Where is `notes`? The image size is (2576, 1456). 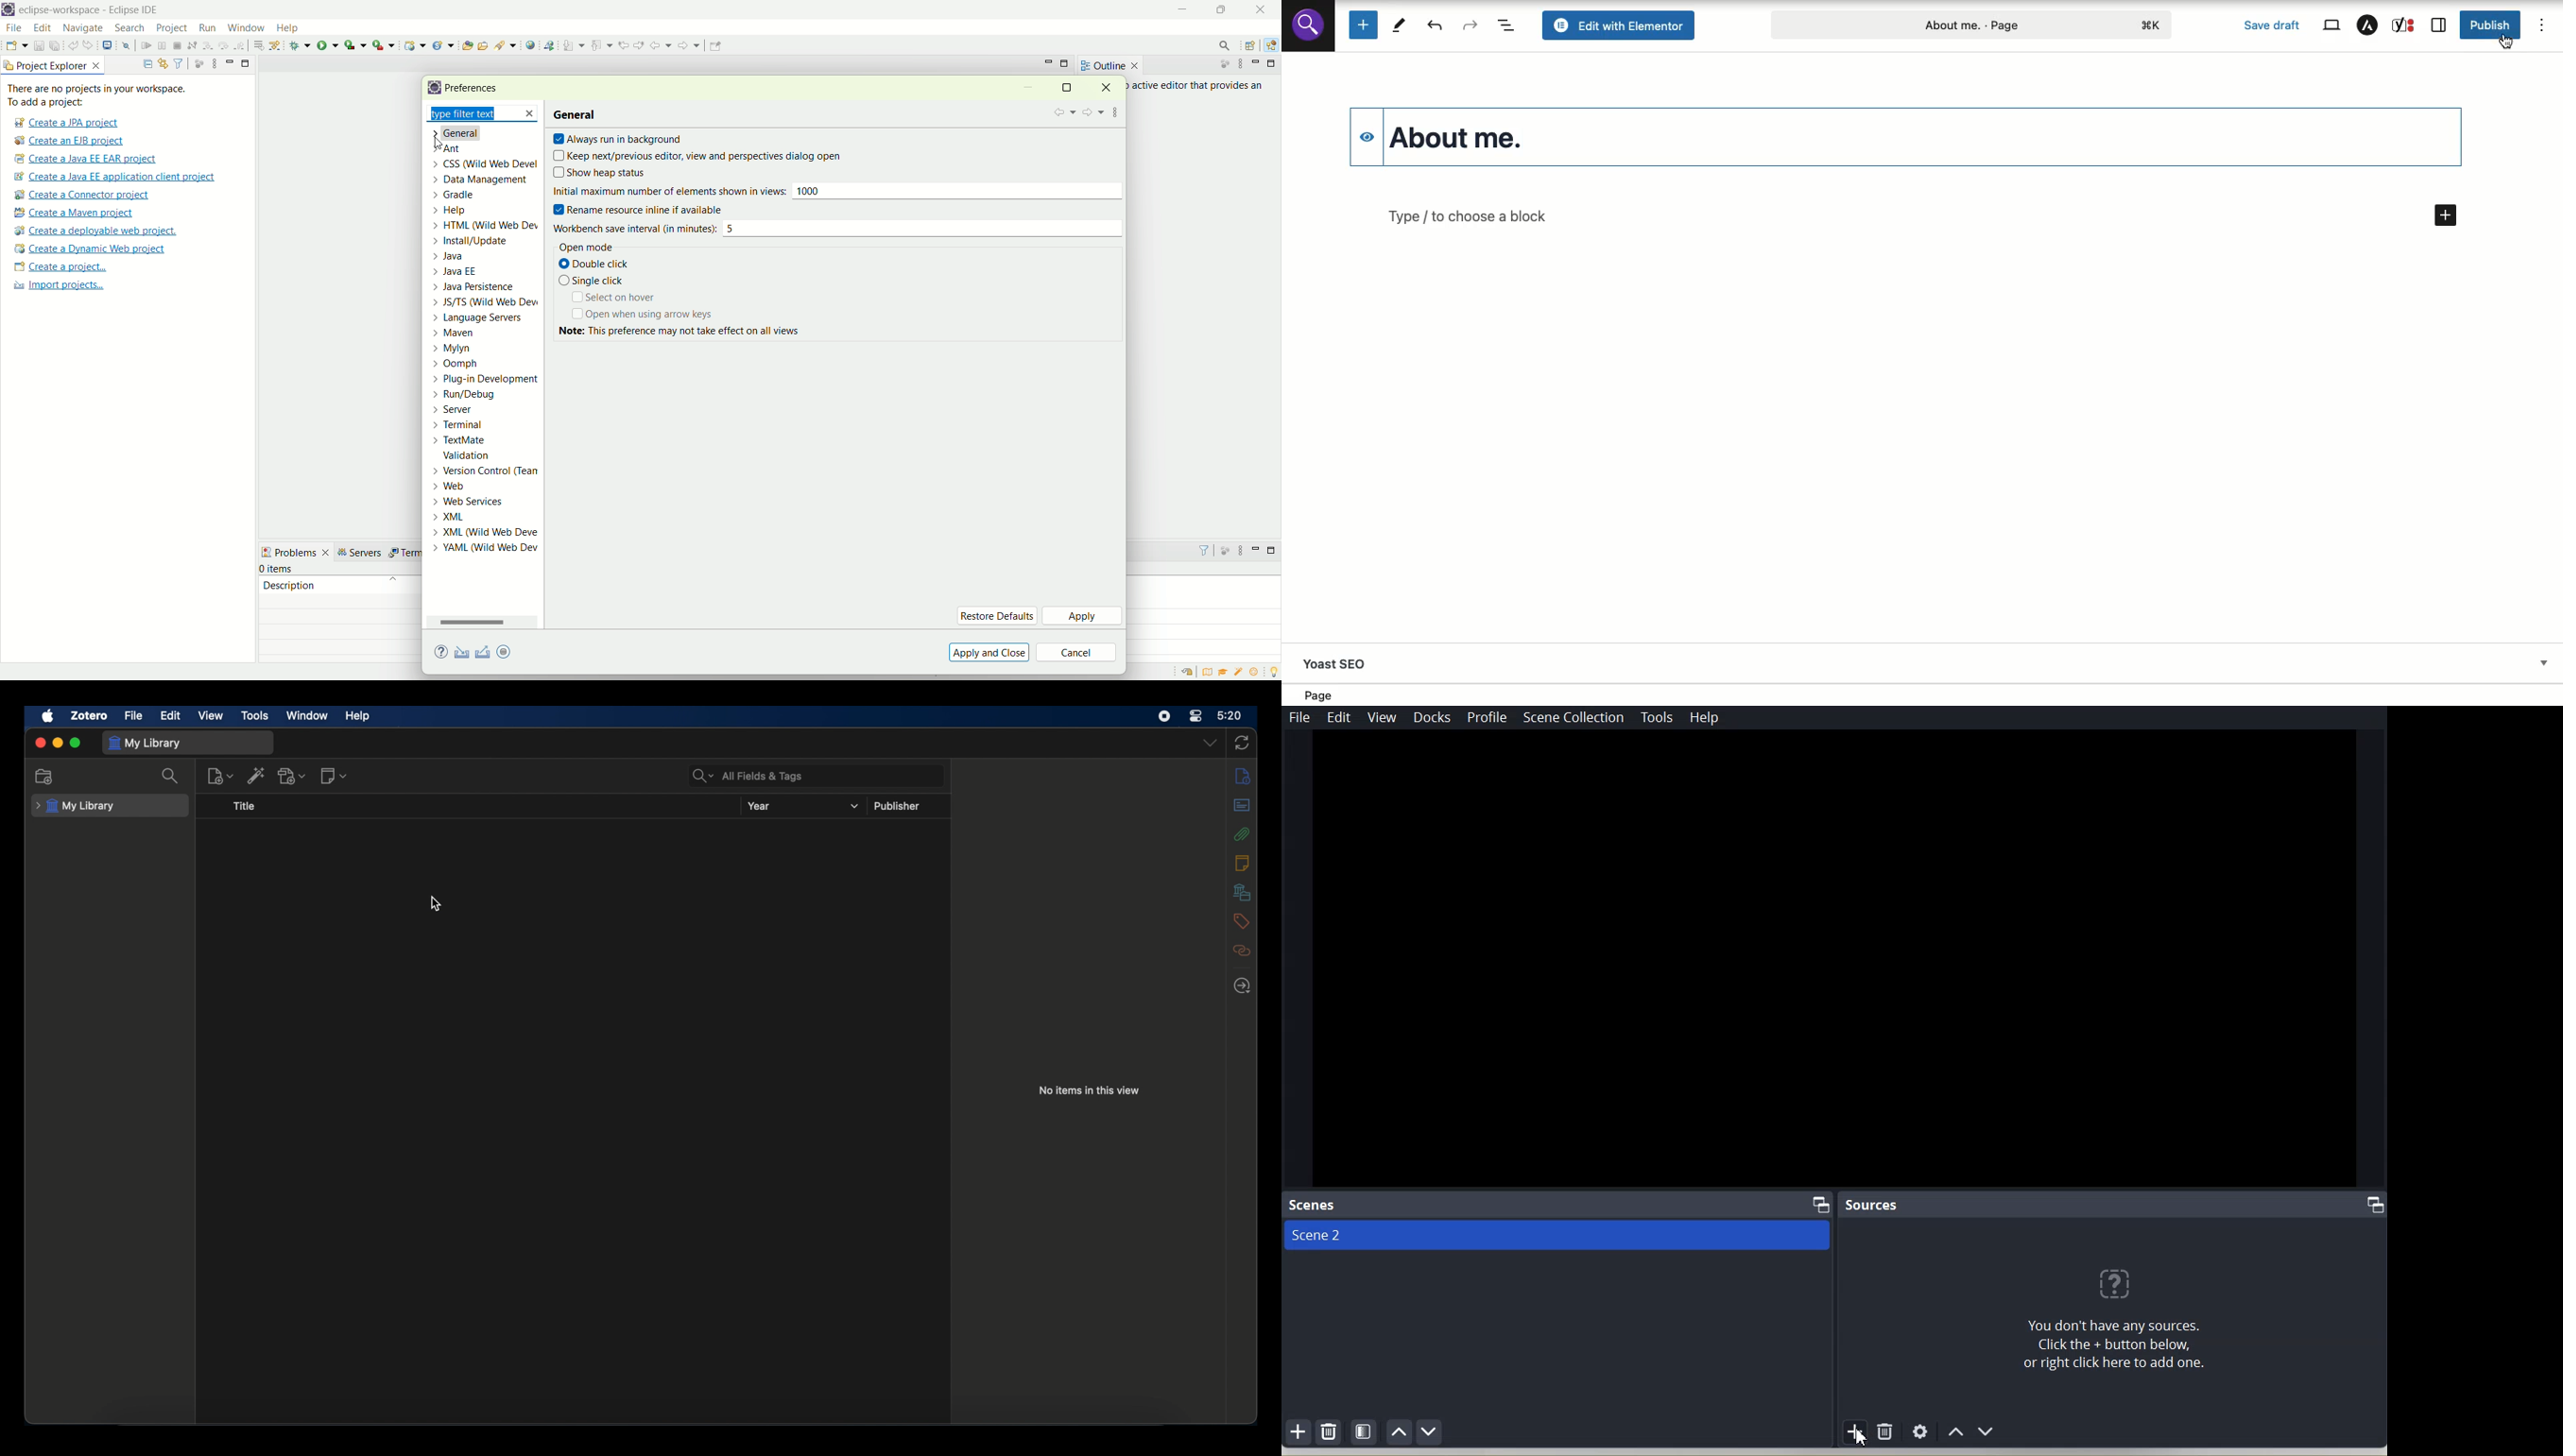 notes is located at coordinates (1241, 863).